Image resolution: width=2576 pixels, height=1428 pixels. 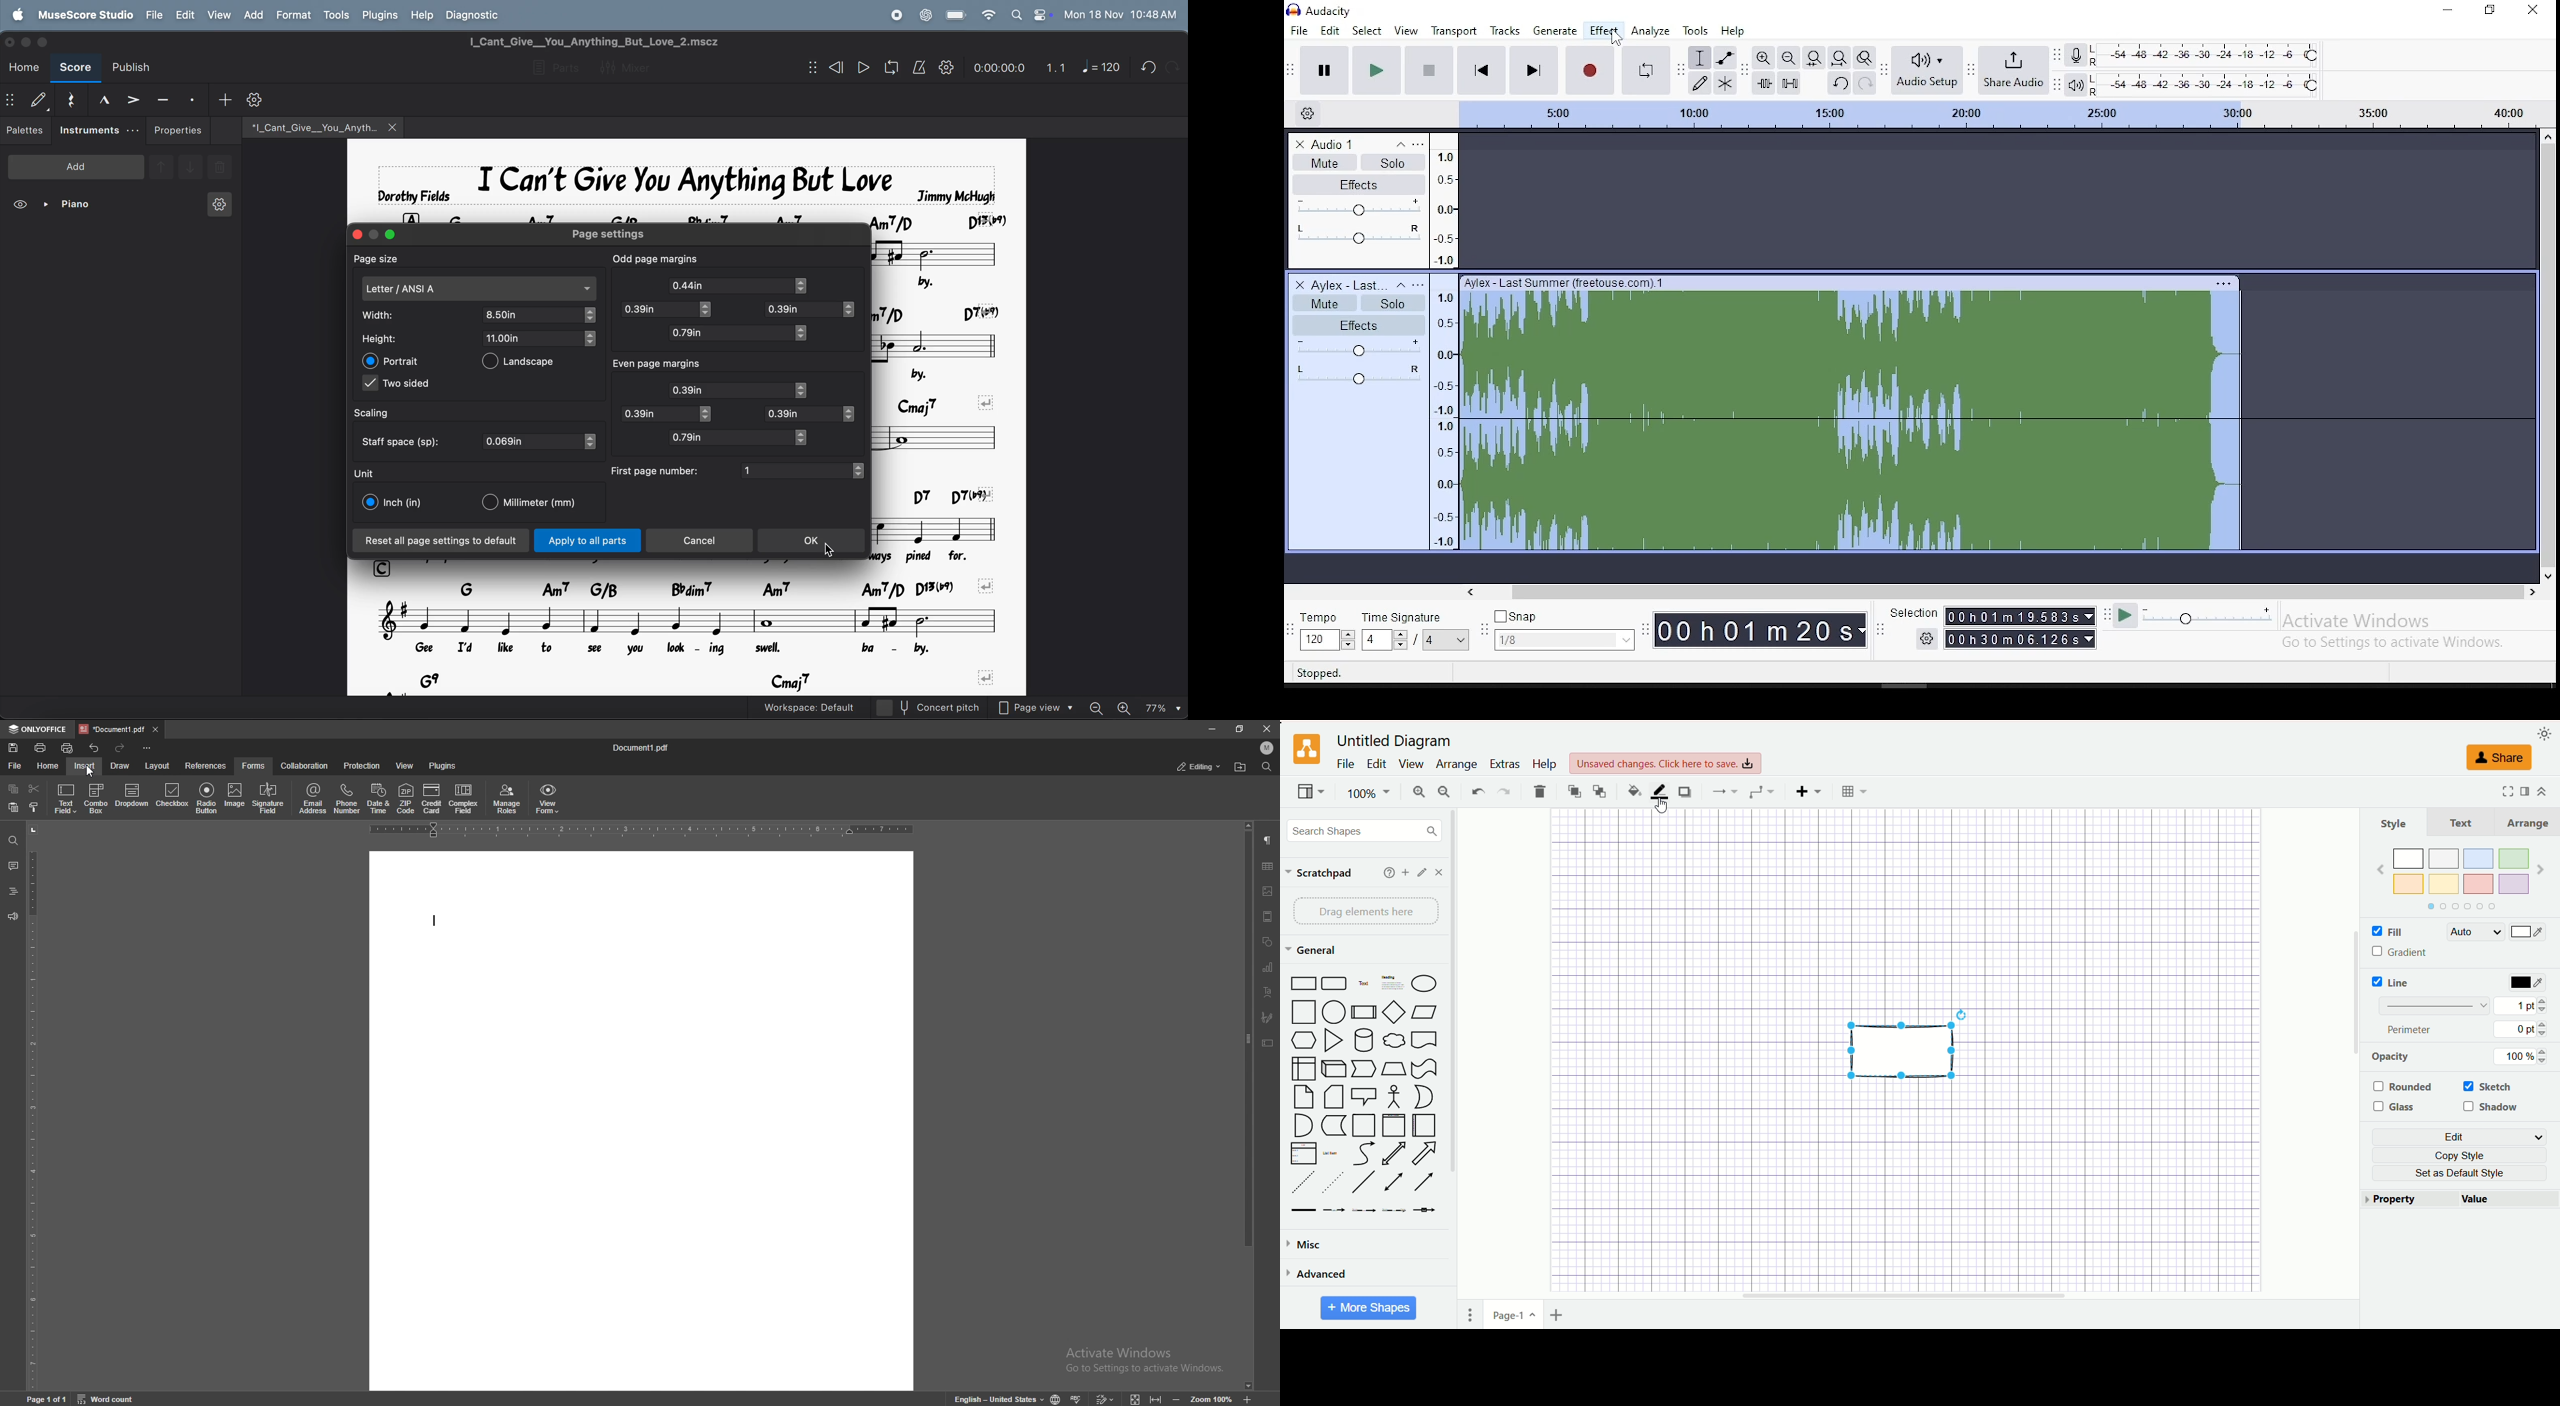 I want to click on portrait, so click(x=392, y=360).